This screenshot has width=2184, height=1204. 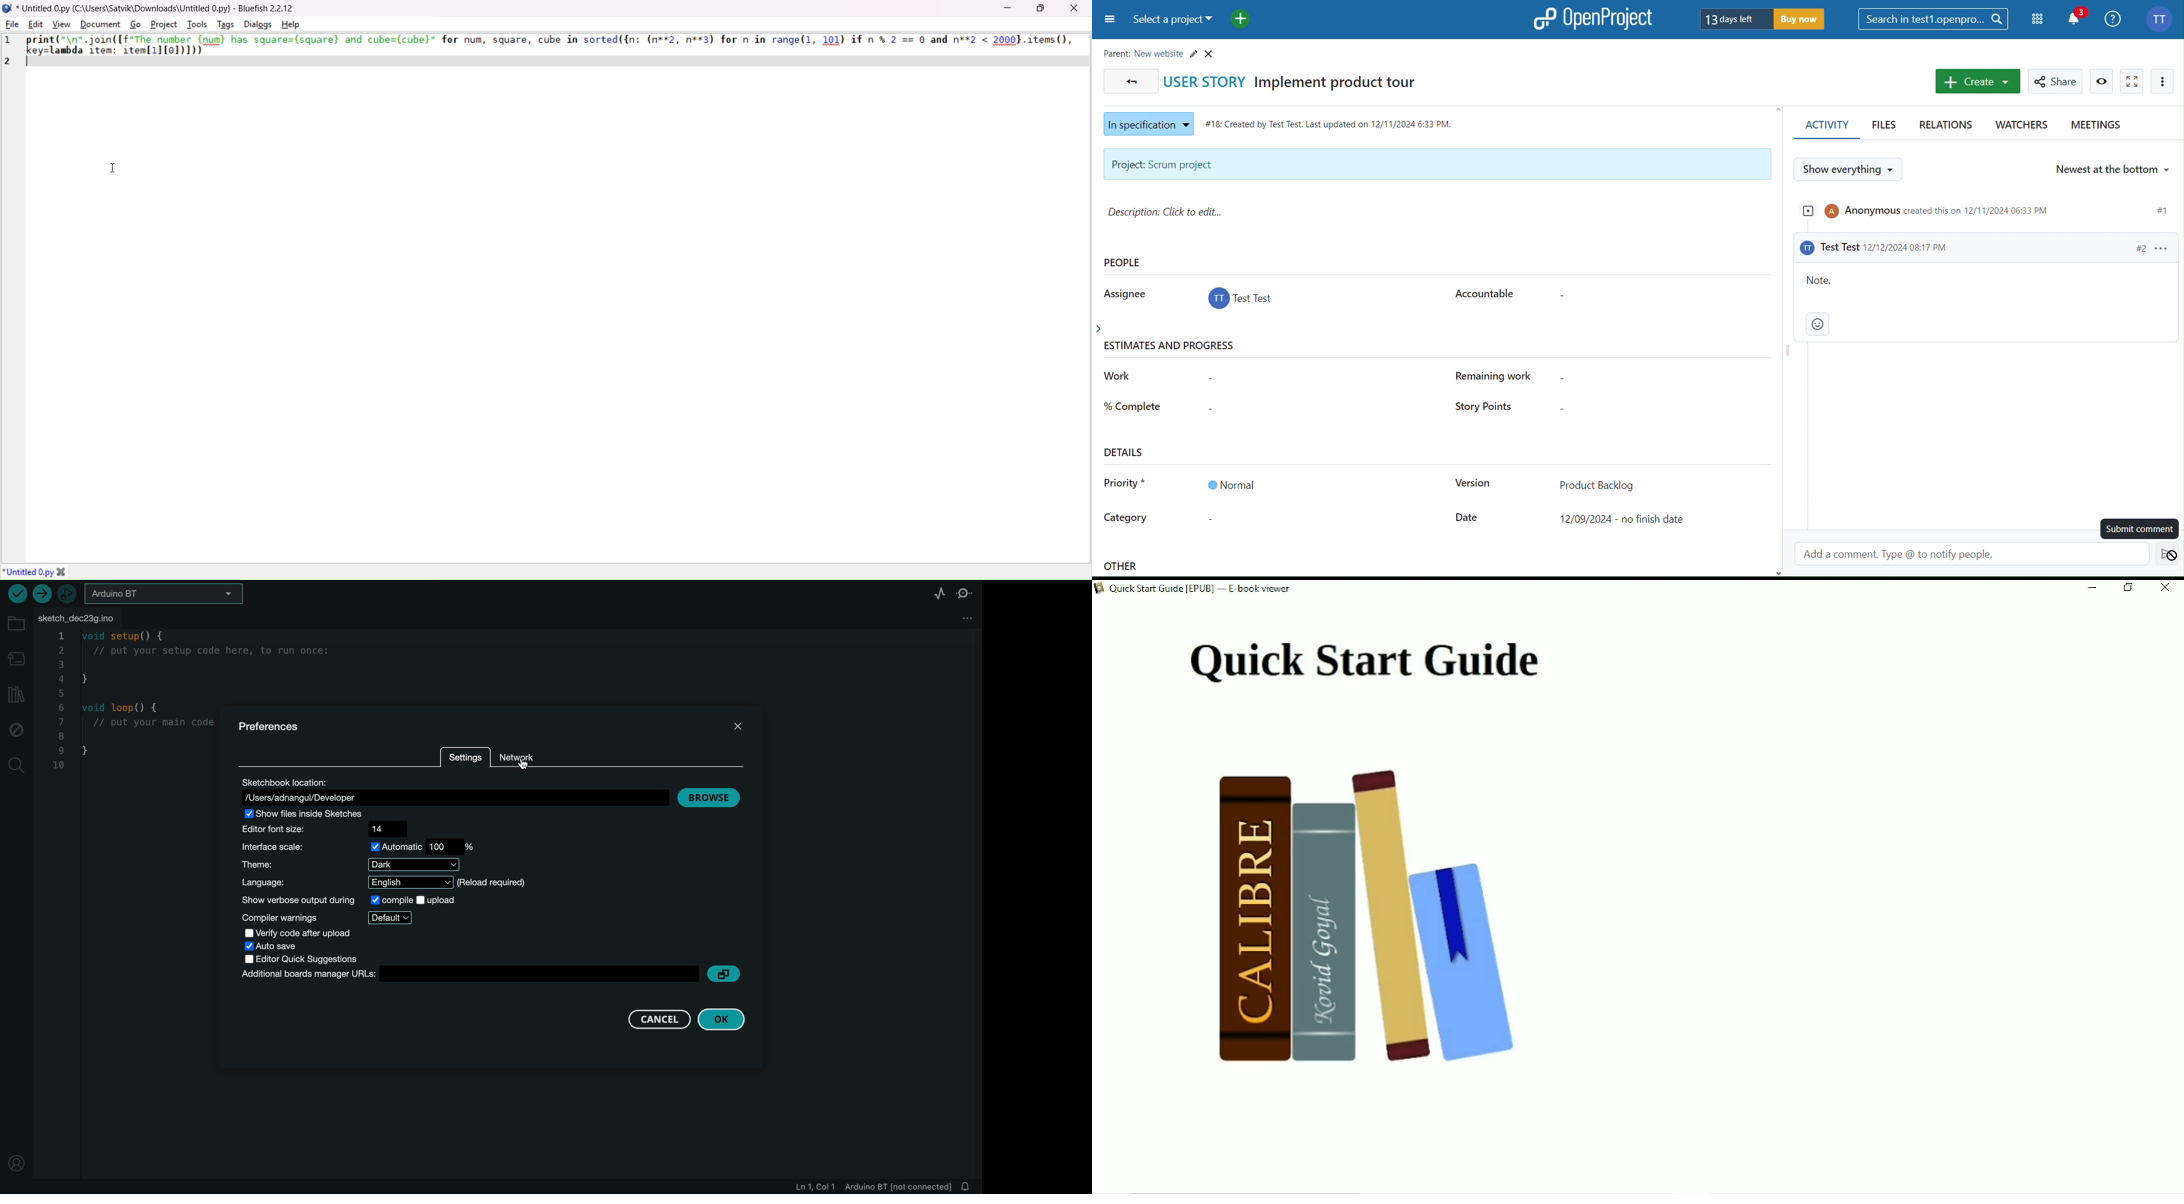 I want to click on Help, so click(x=2114, y=18).